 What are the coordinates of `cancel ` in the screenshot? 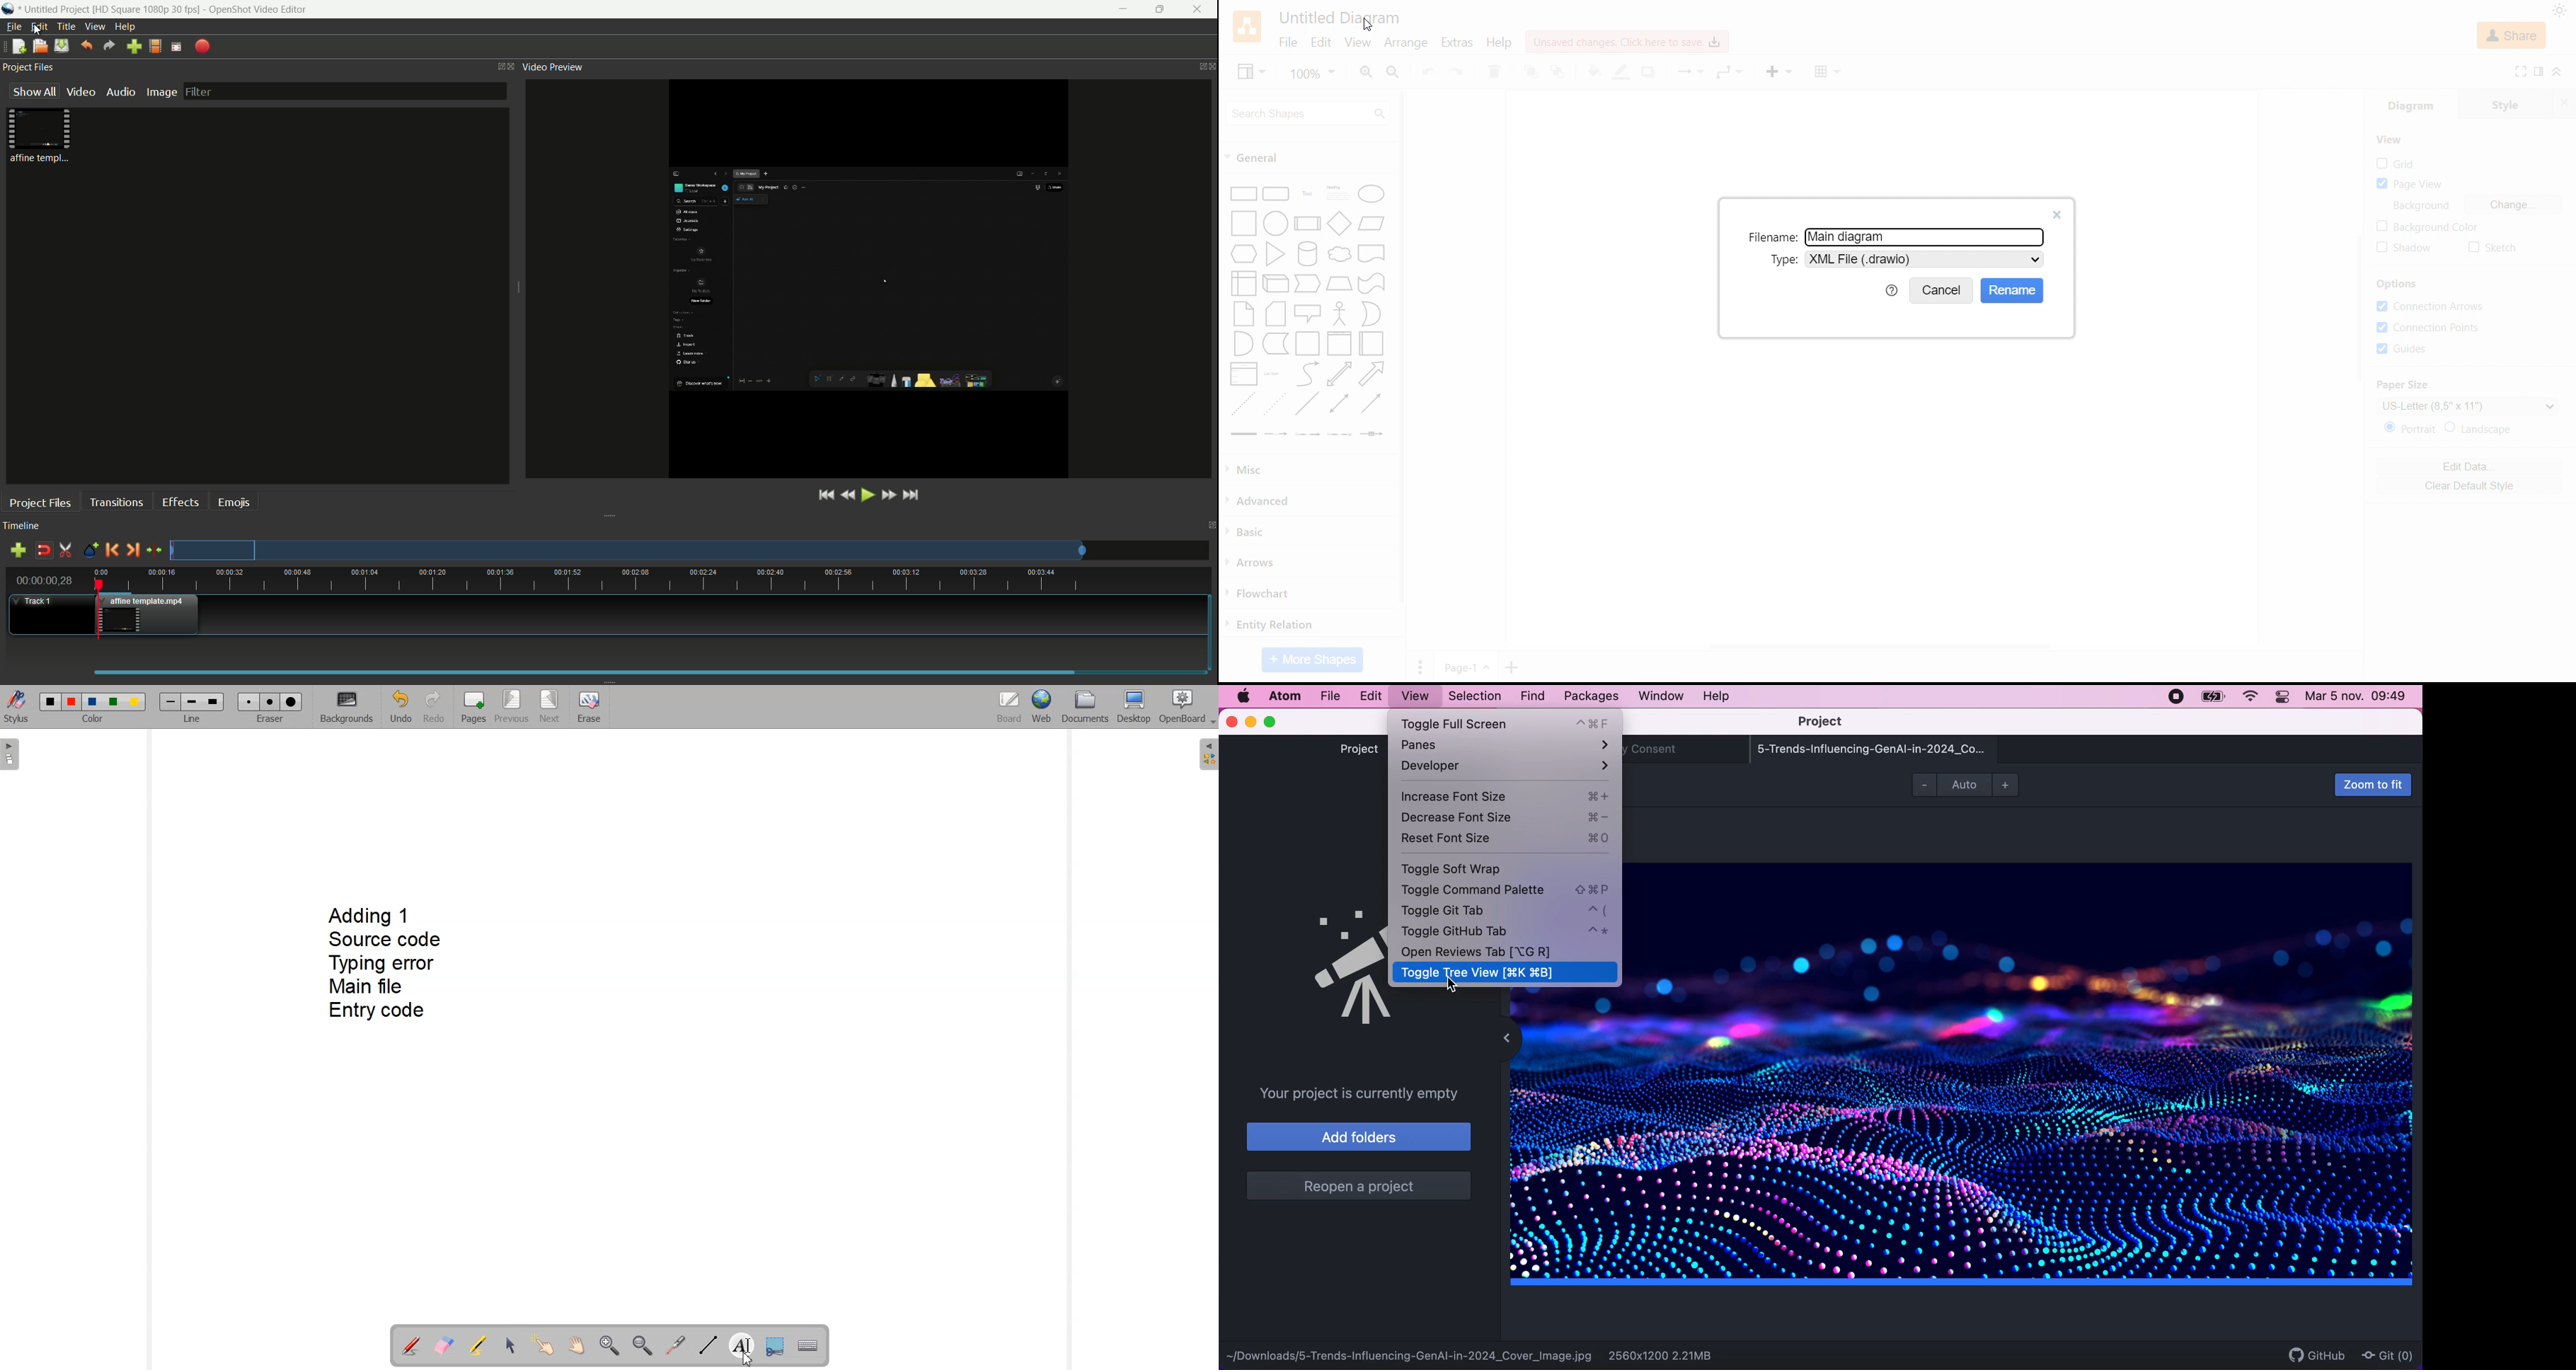 It's located at (1942, 291).